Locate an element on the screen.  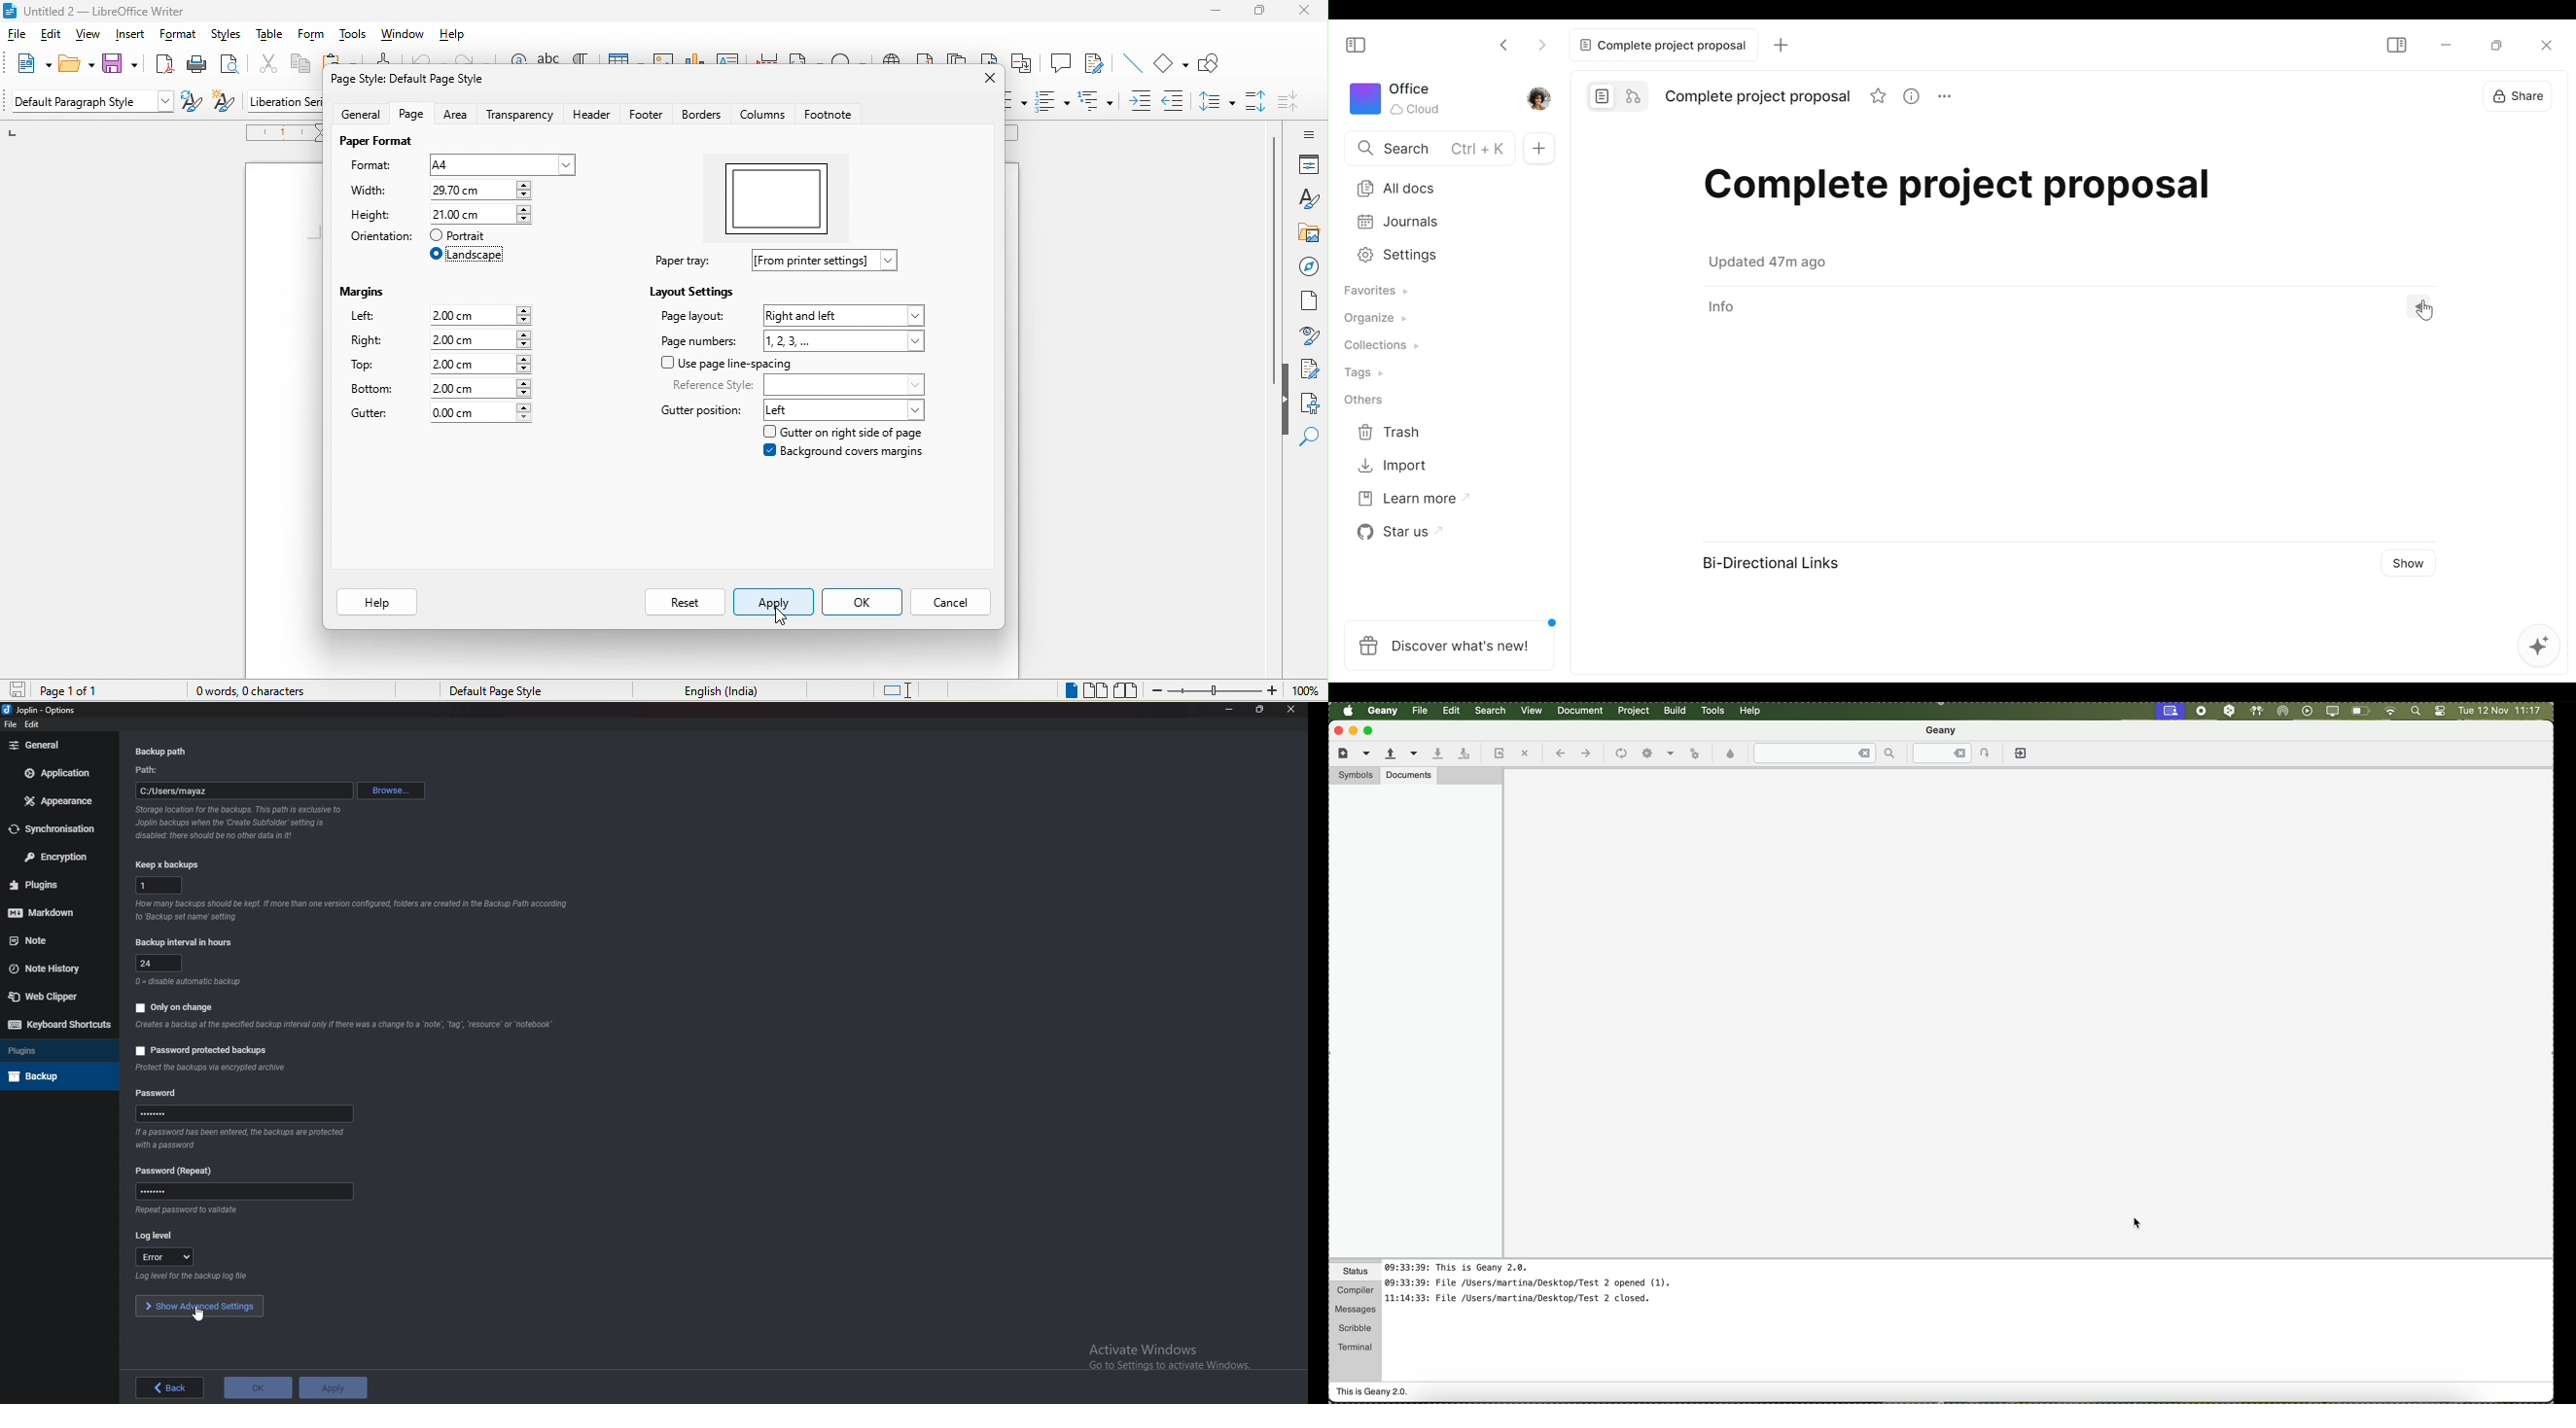
window is located at coordinates (404, 35).